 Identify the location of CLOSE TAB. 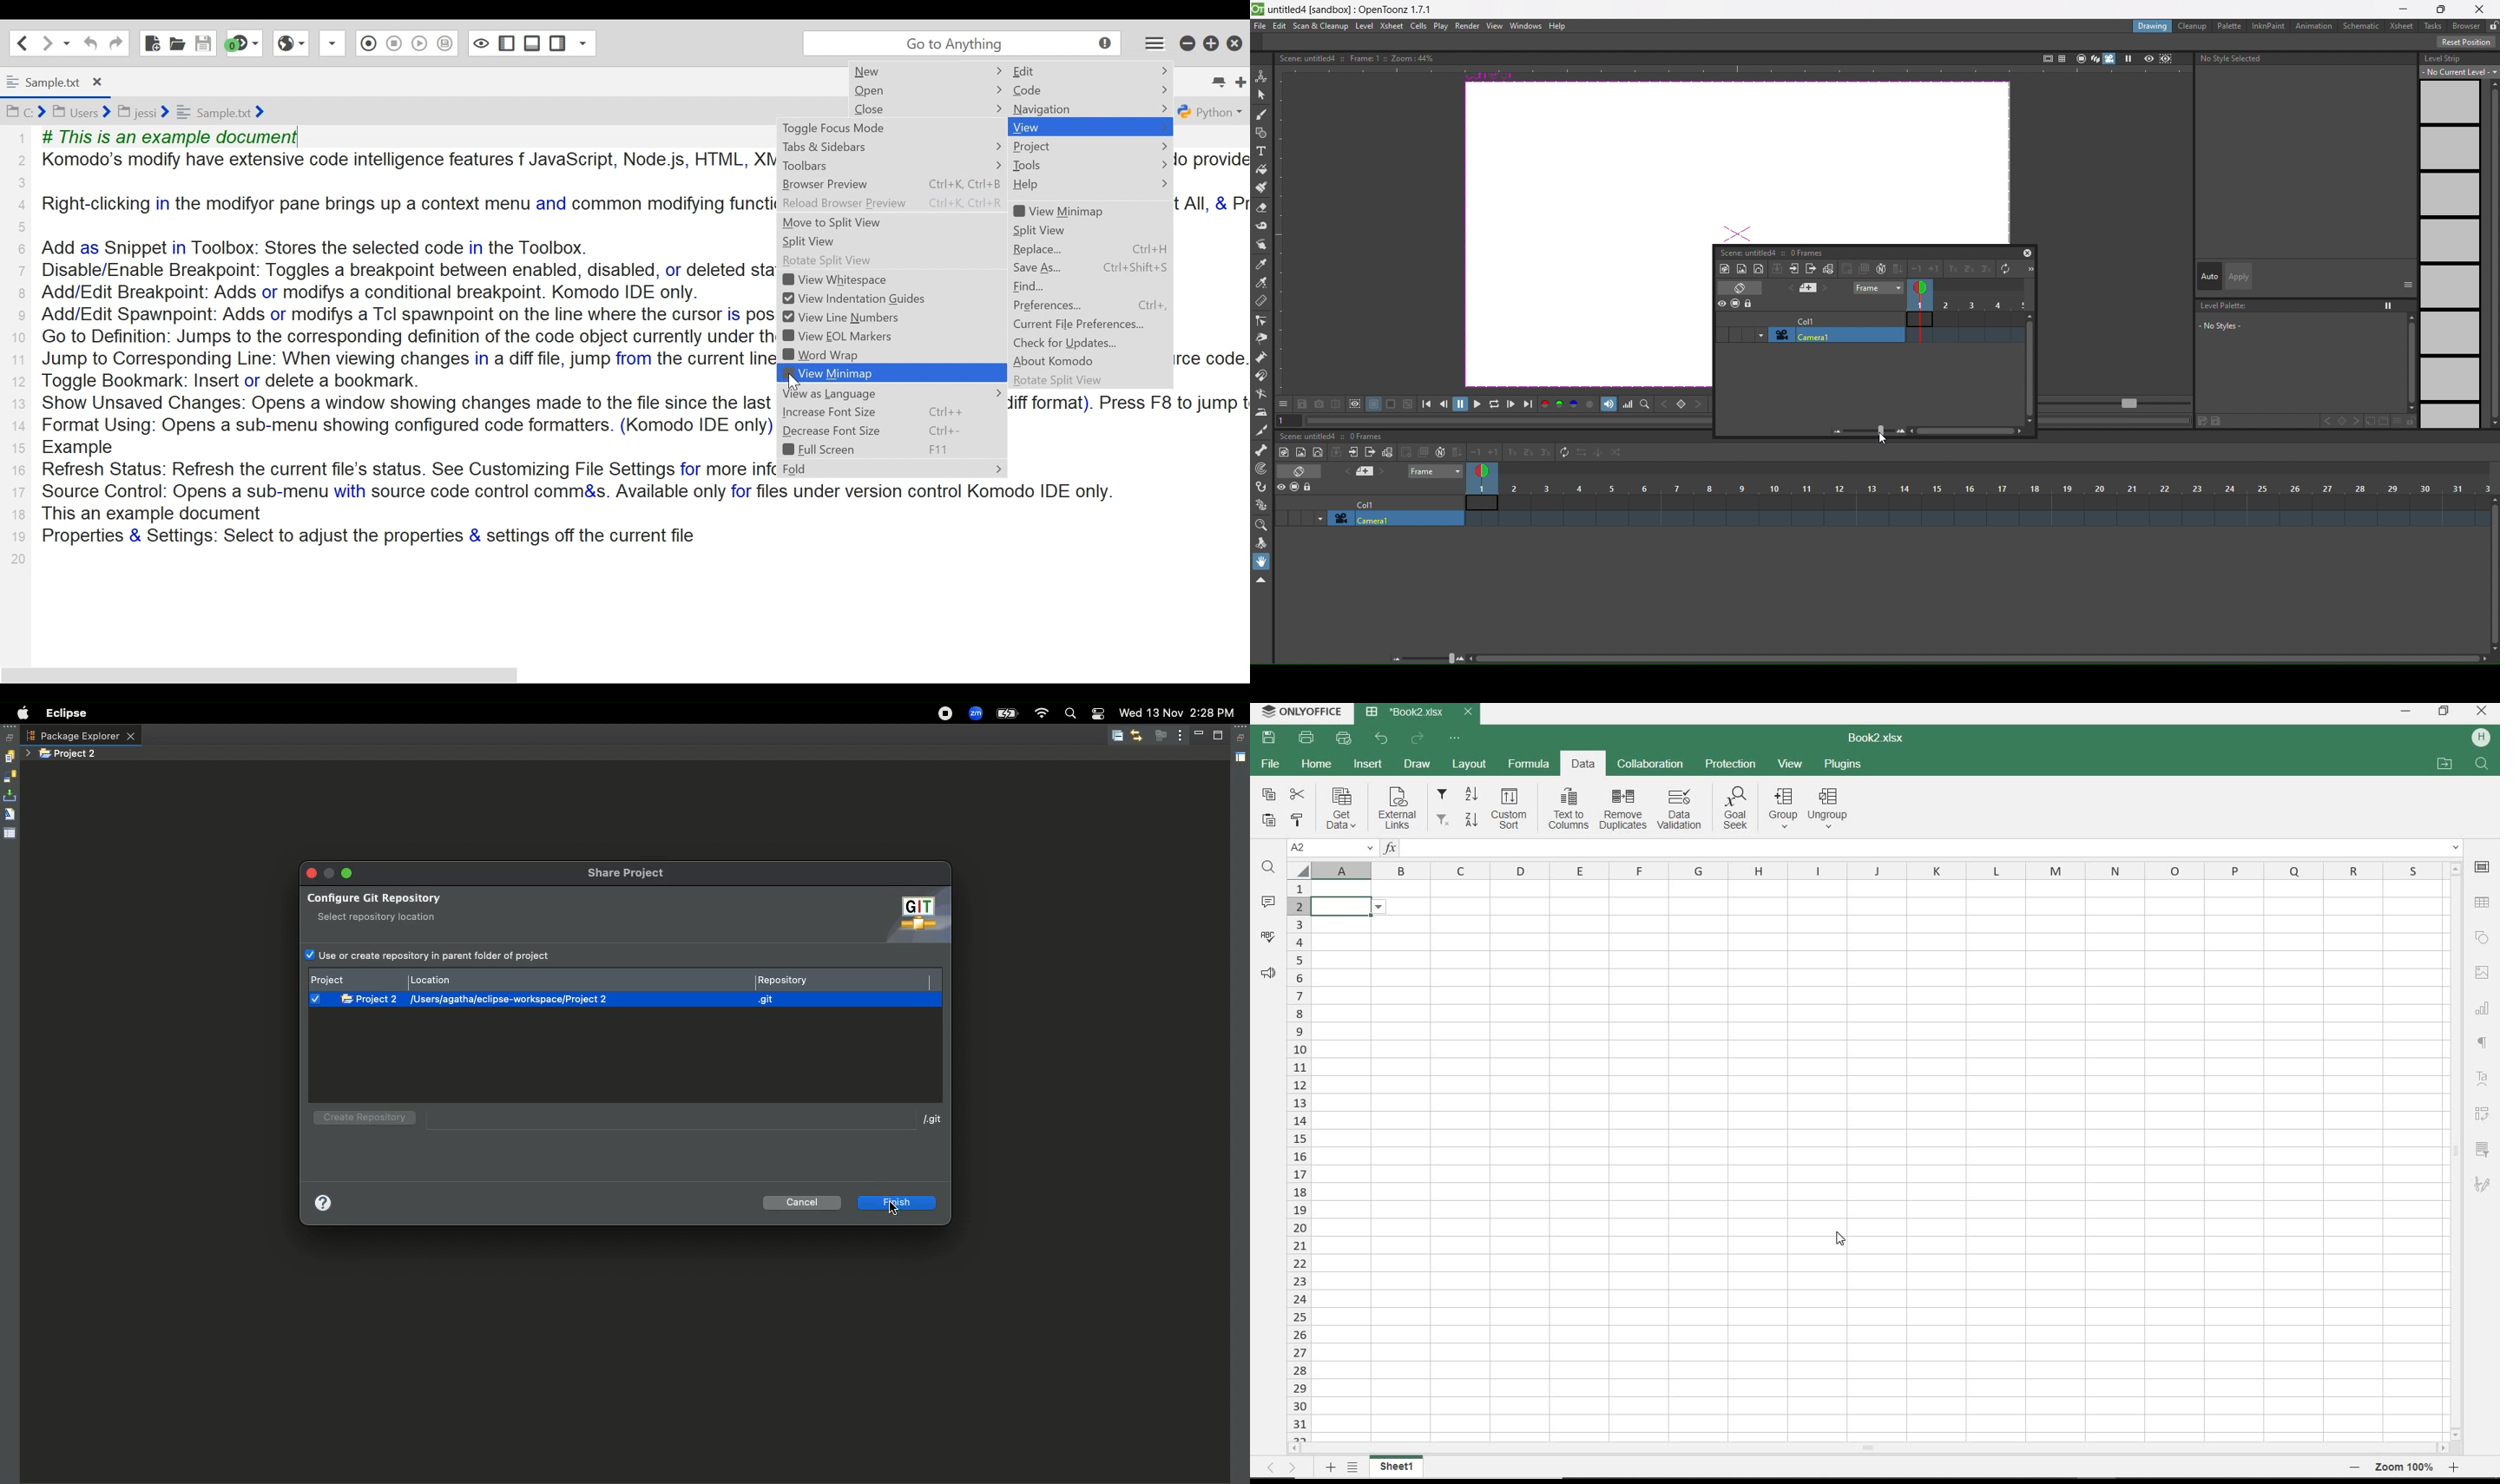
(1467, 713).